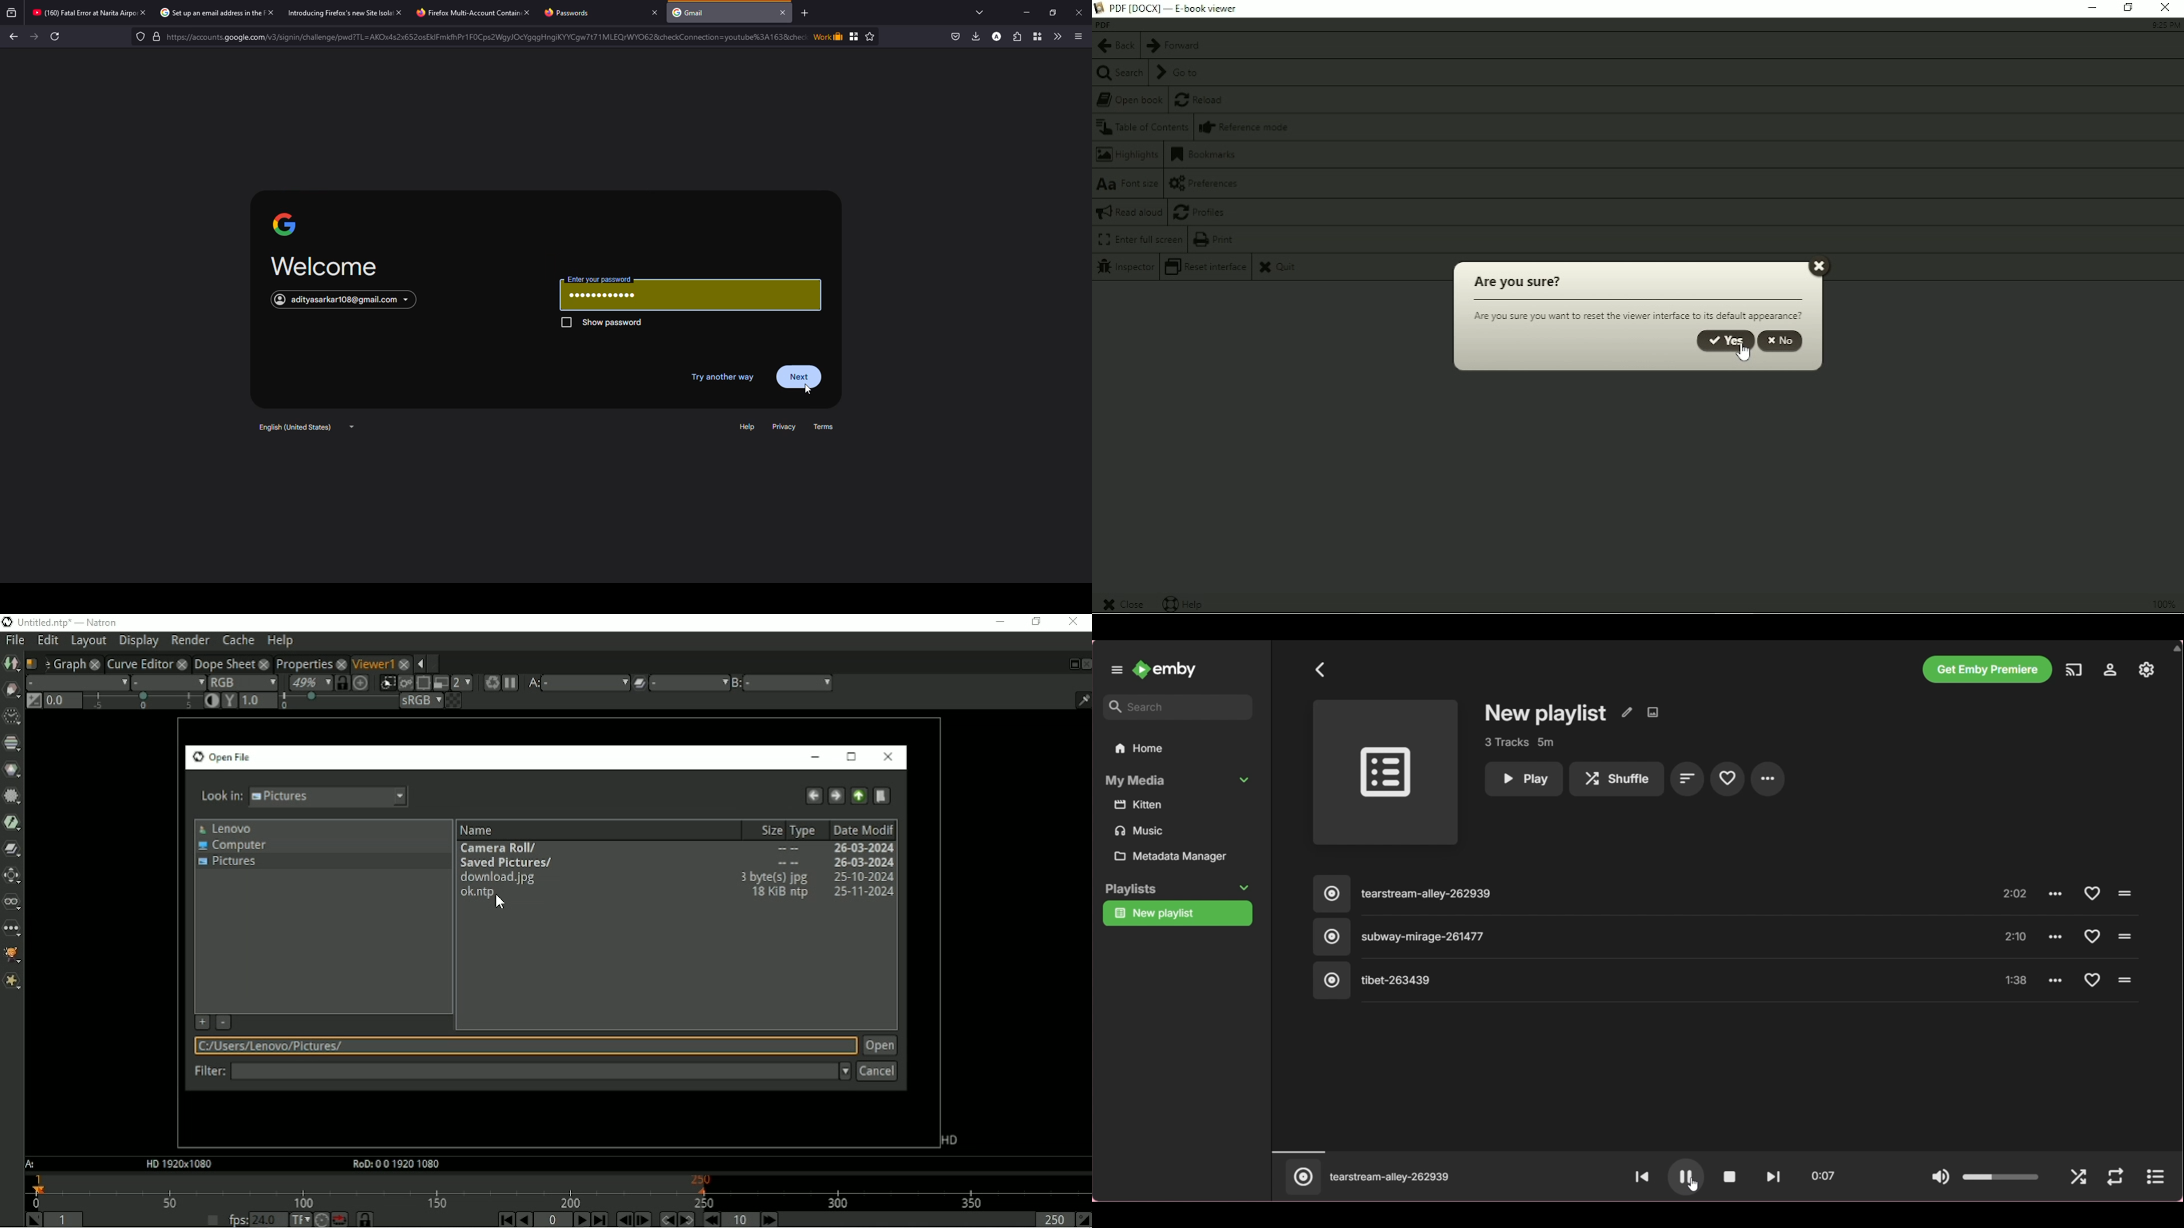  I want to click on Add respective song to favorites, so click(2094, 980).